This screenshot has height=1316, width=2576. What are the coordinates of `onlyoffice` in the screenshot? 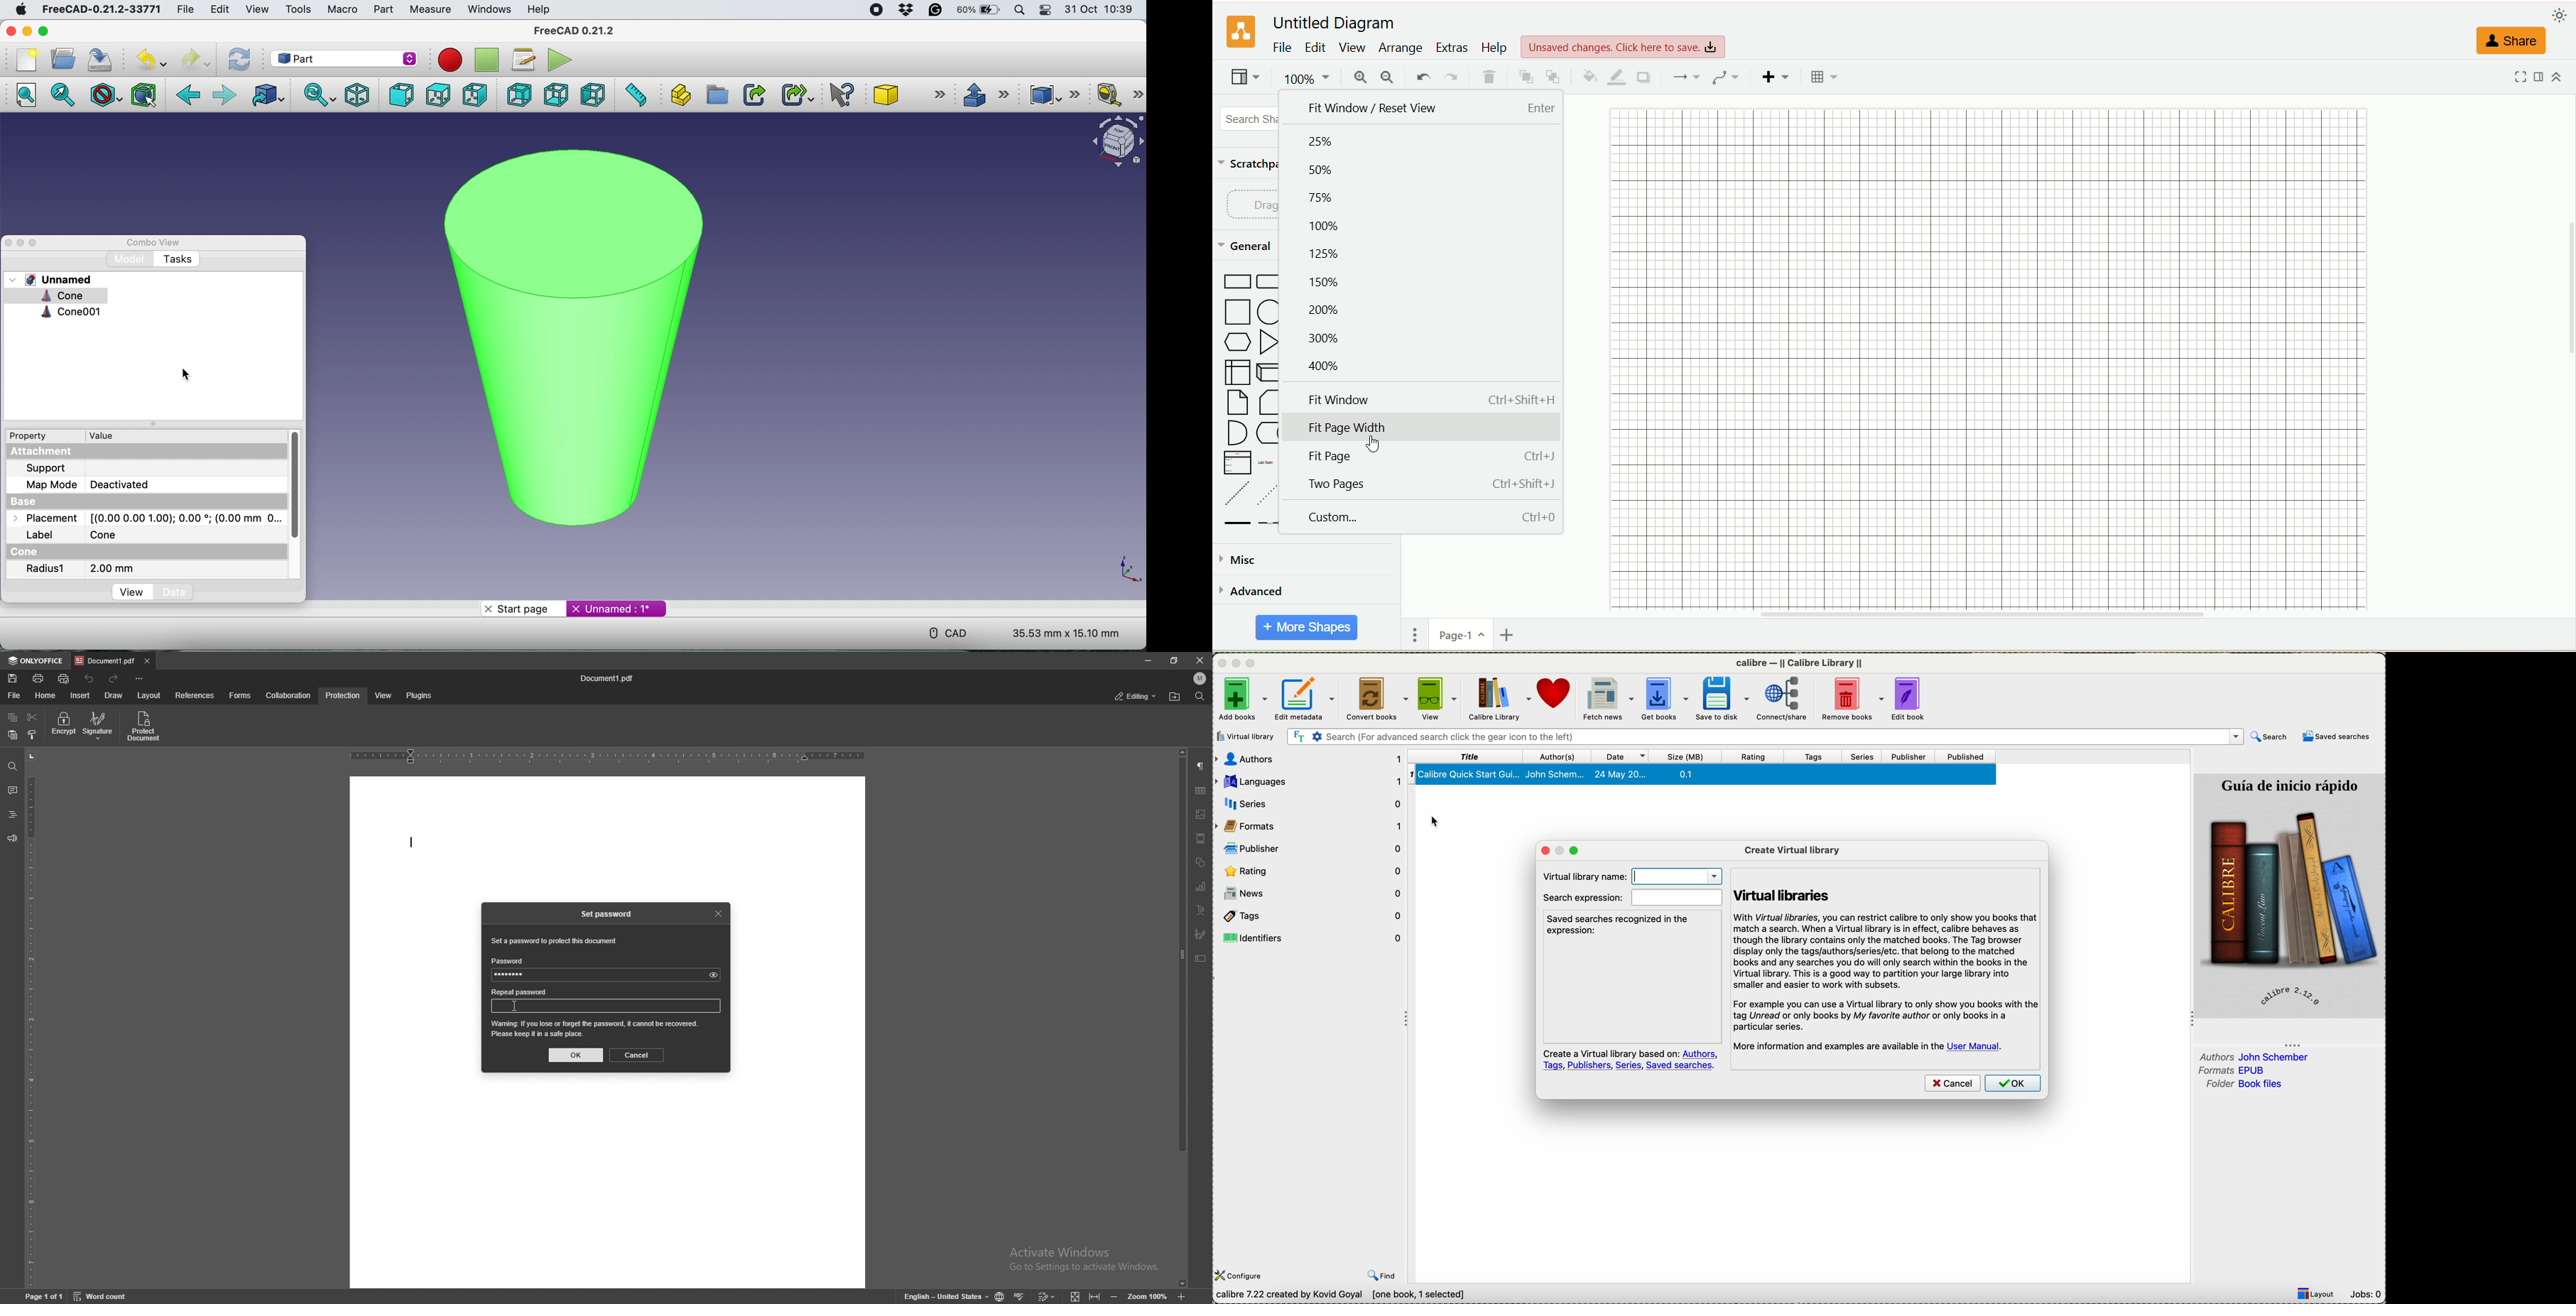 It's located at (35, 661).